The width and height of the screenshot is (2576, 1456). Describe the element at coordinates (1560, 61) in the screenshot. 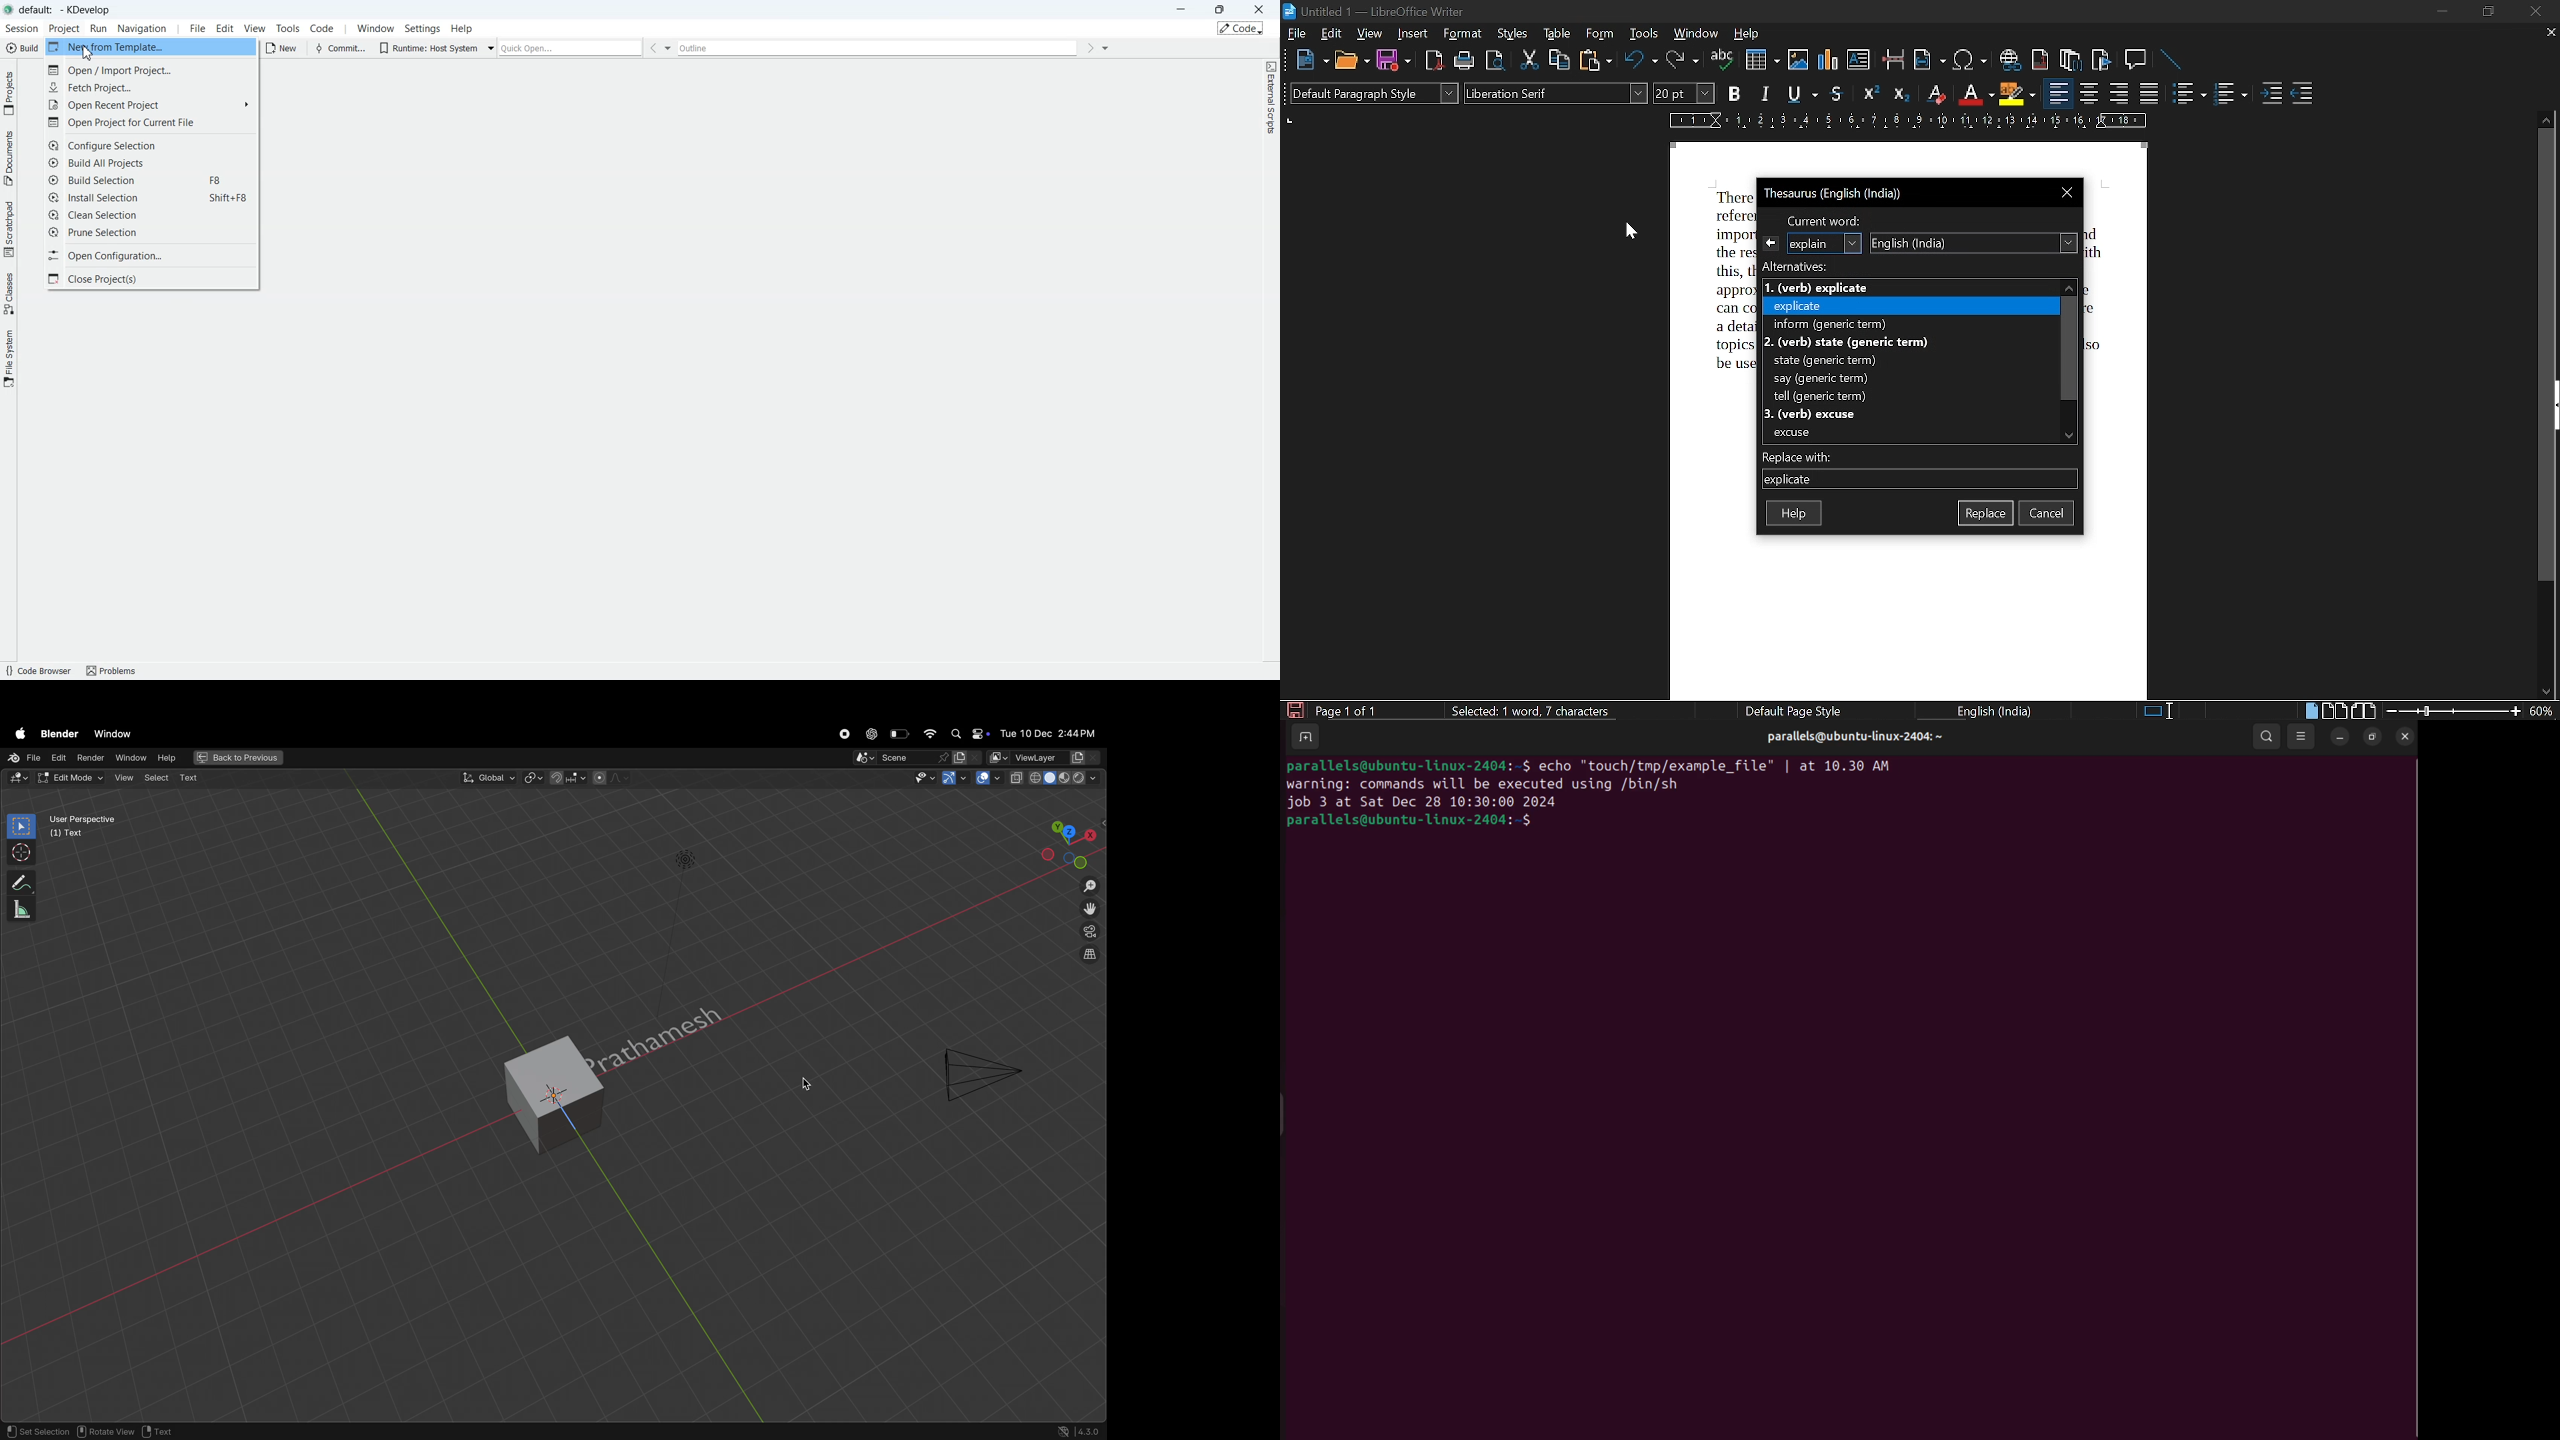

I see `copy` at that location.